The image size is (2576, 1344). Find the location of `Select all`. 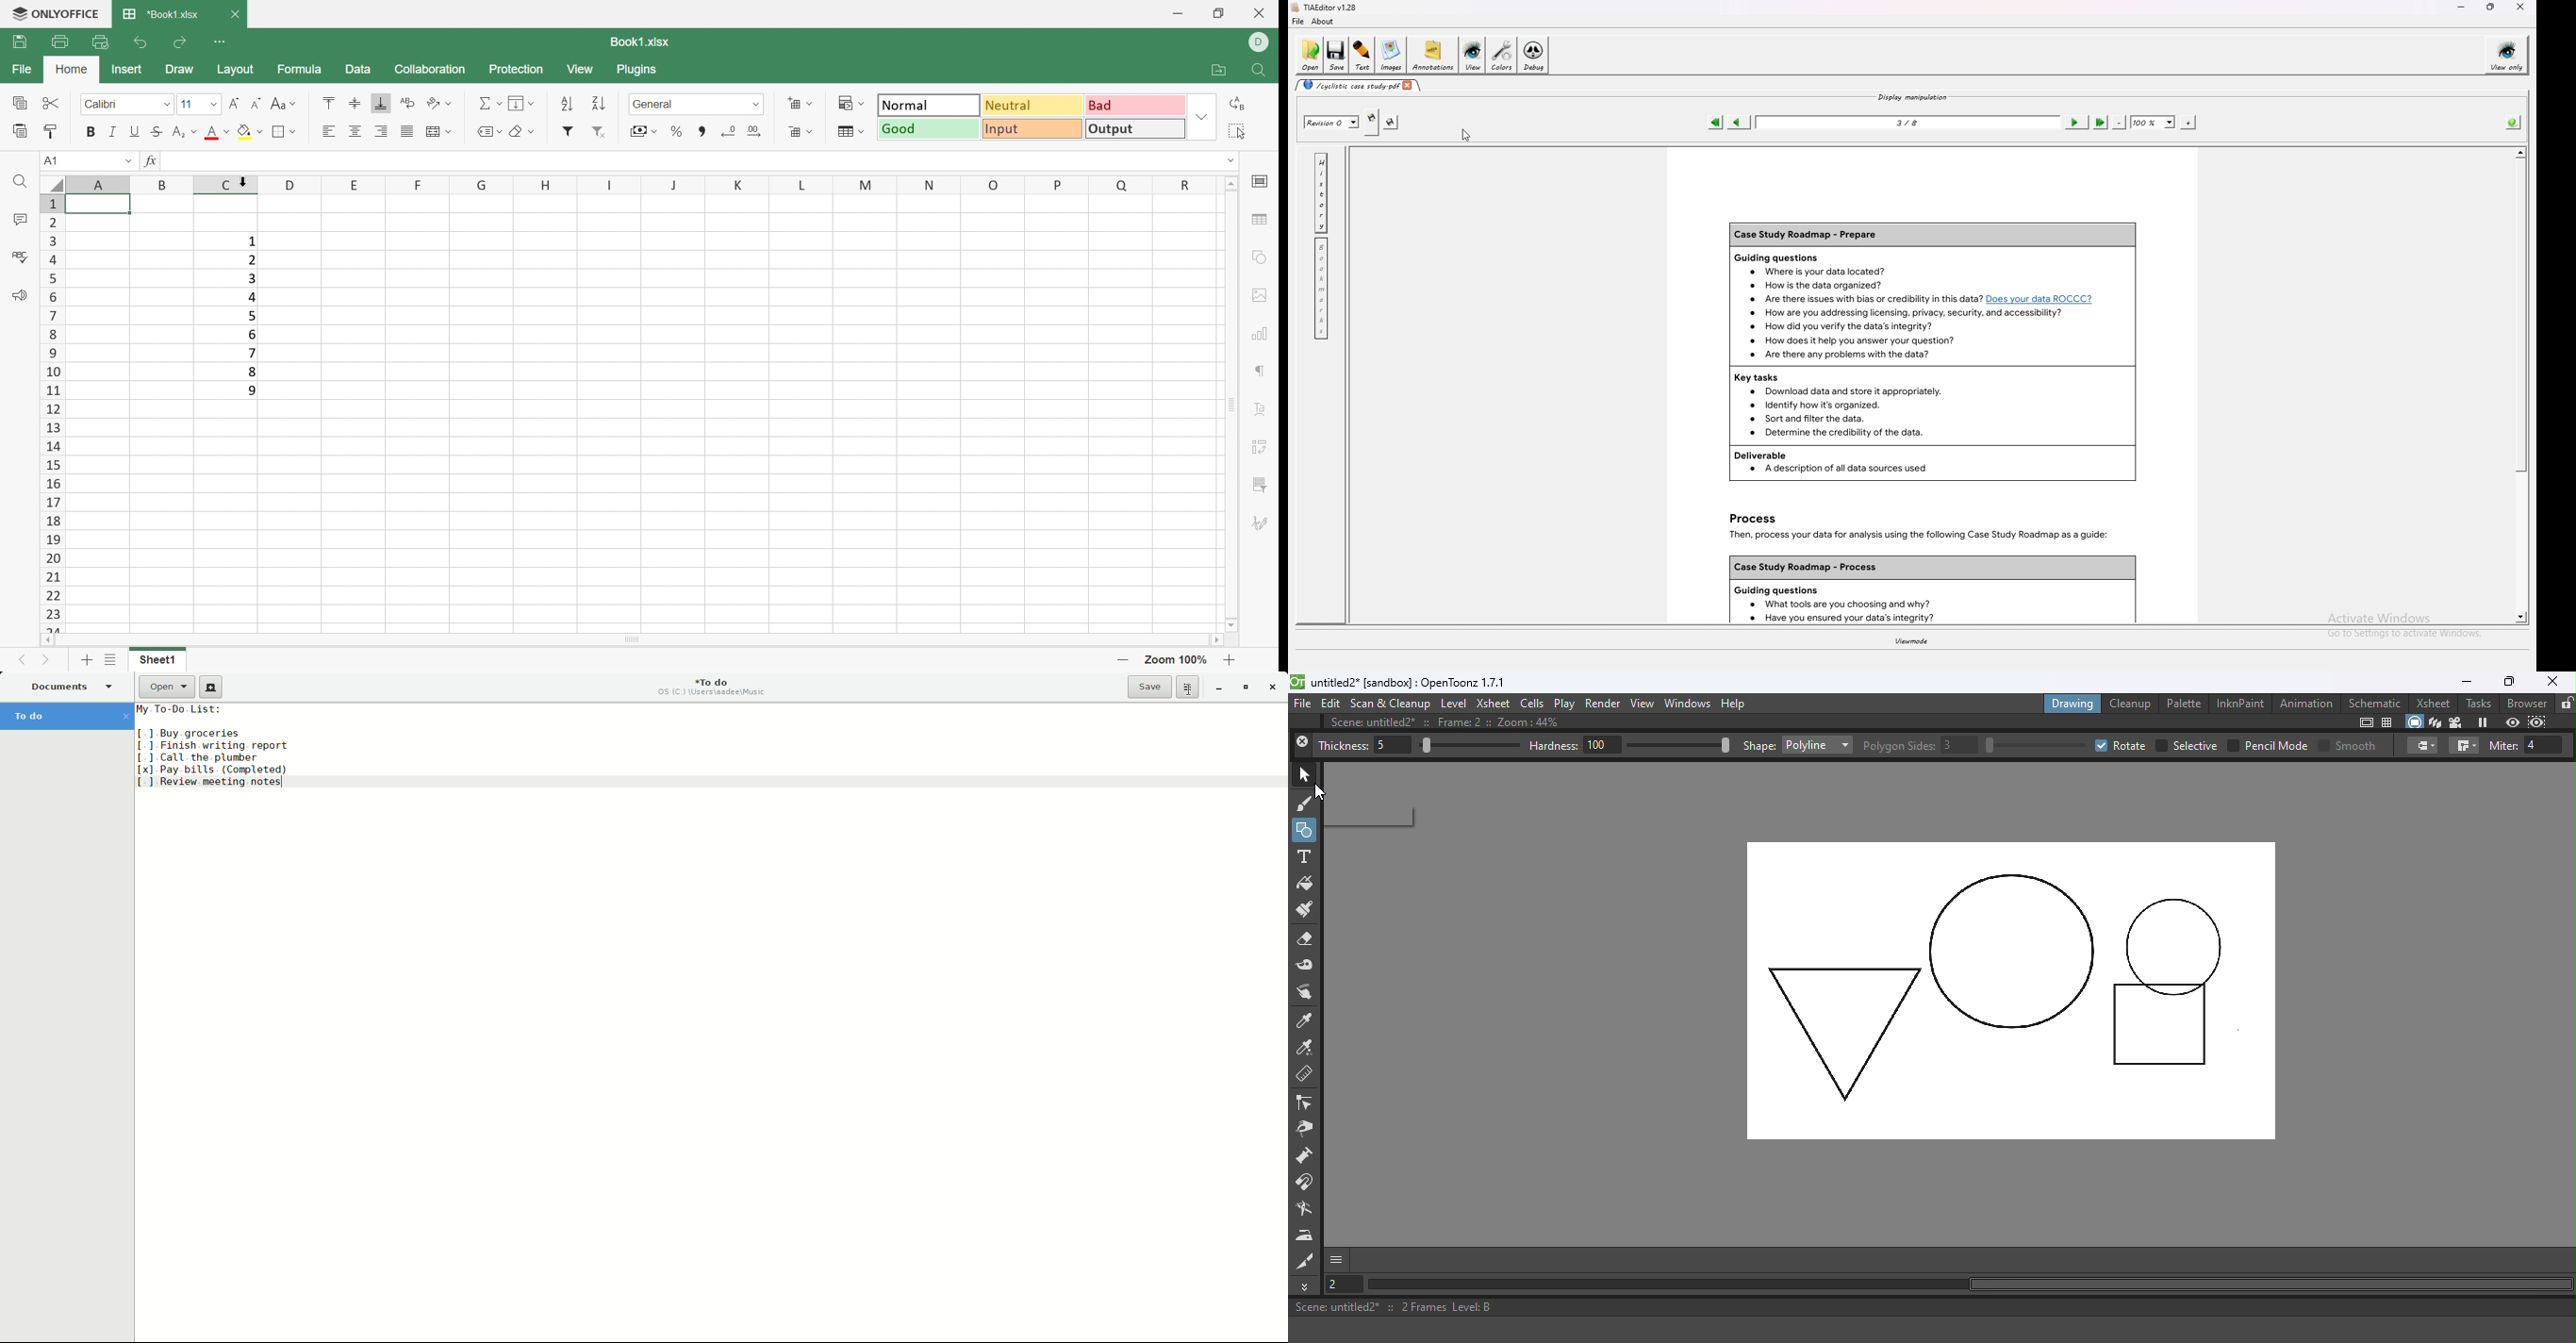

Select all is located at coordinates (53, 183).